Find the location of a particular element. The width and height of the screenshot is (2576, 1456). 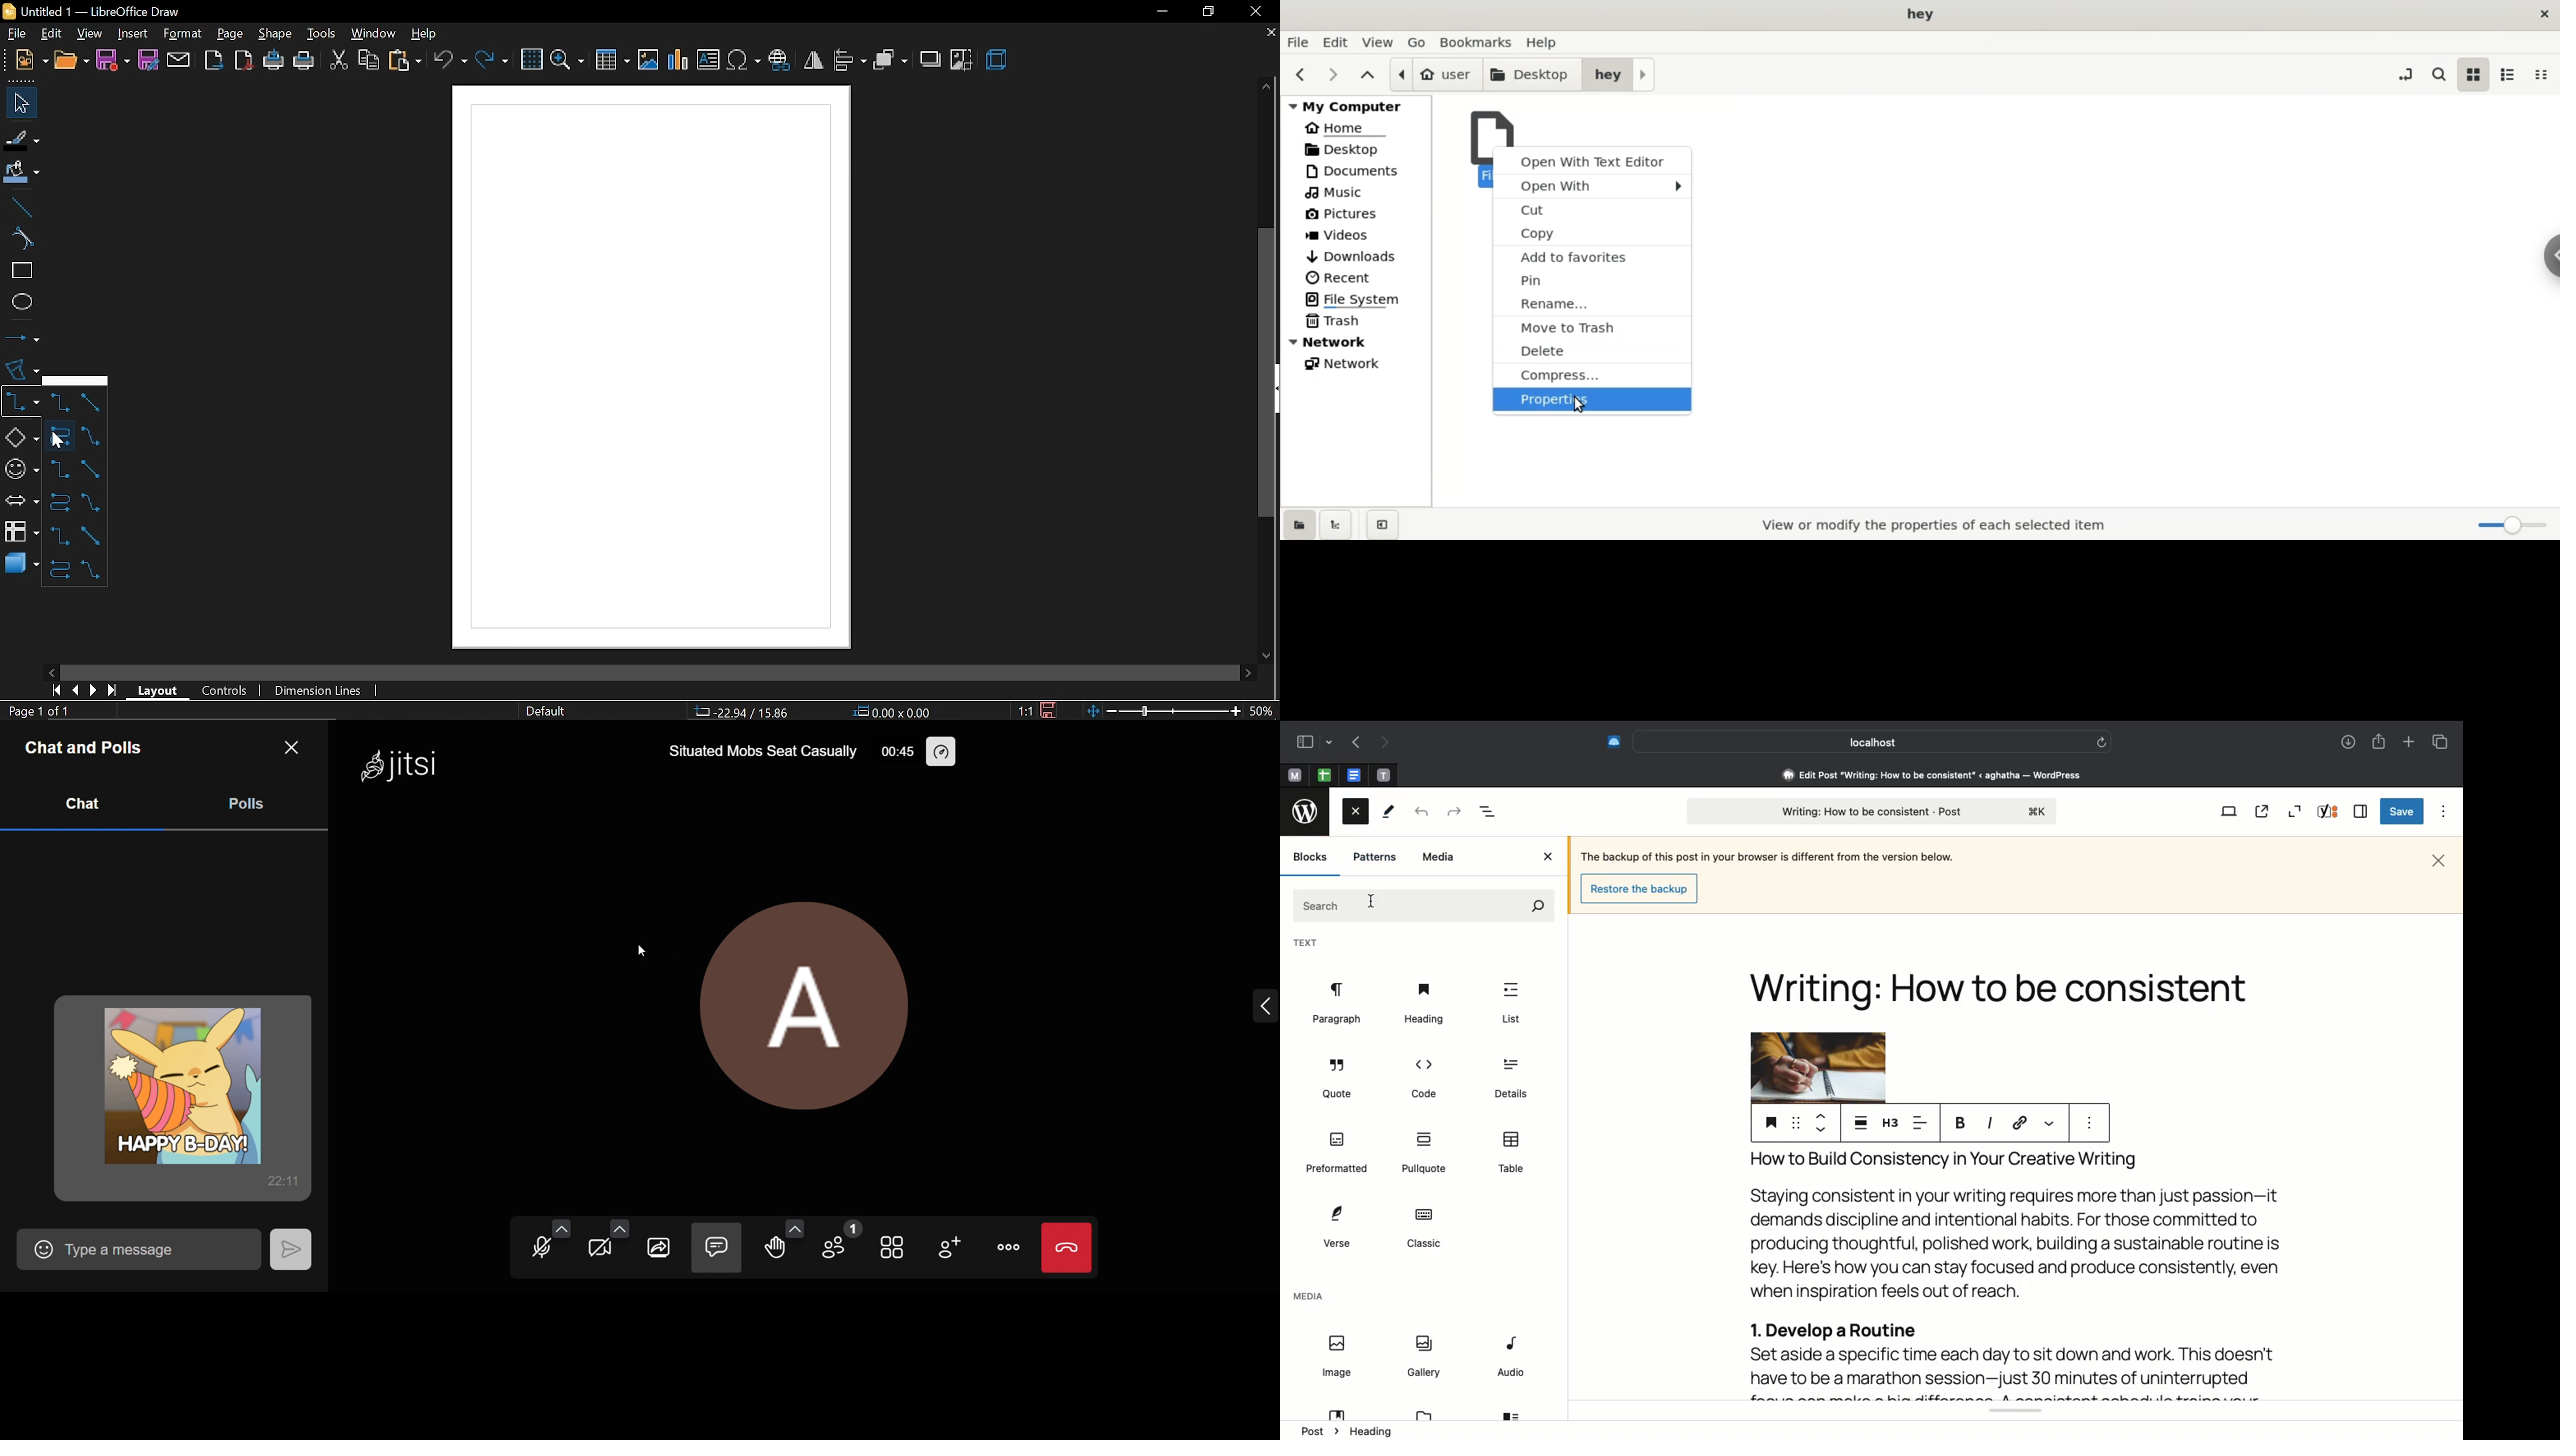

Canvas is located at coordinates (648, 370).